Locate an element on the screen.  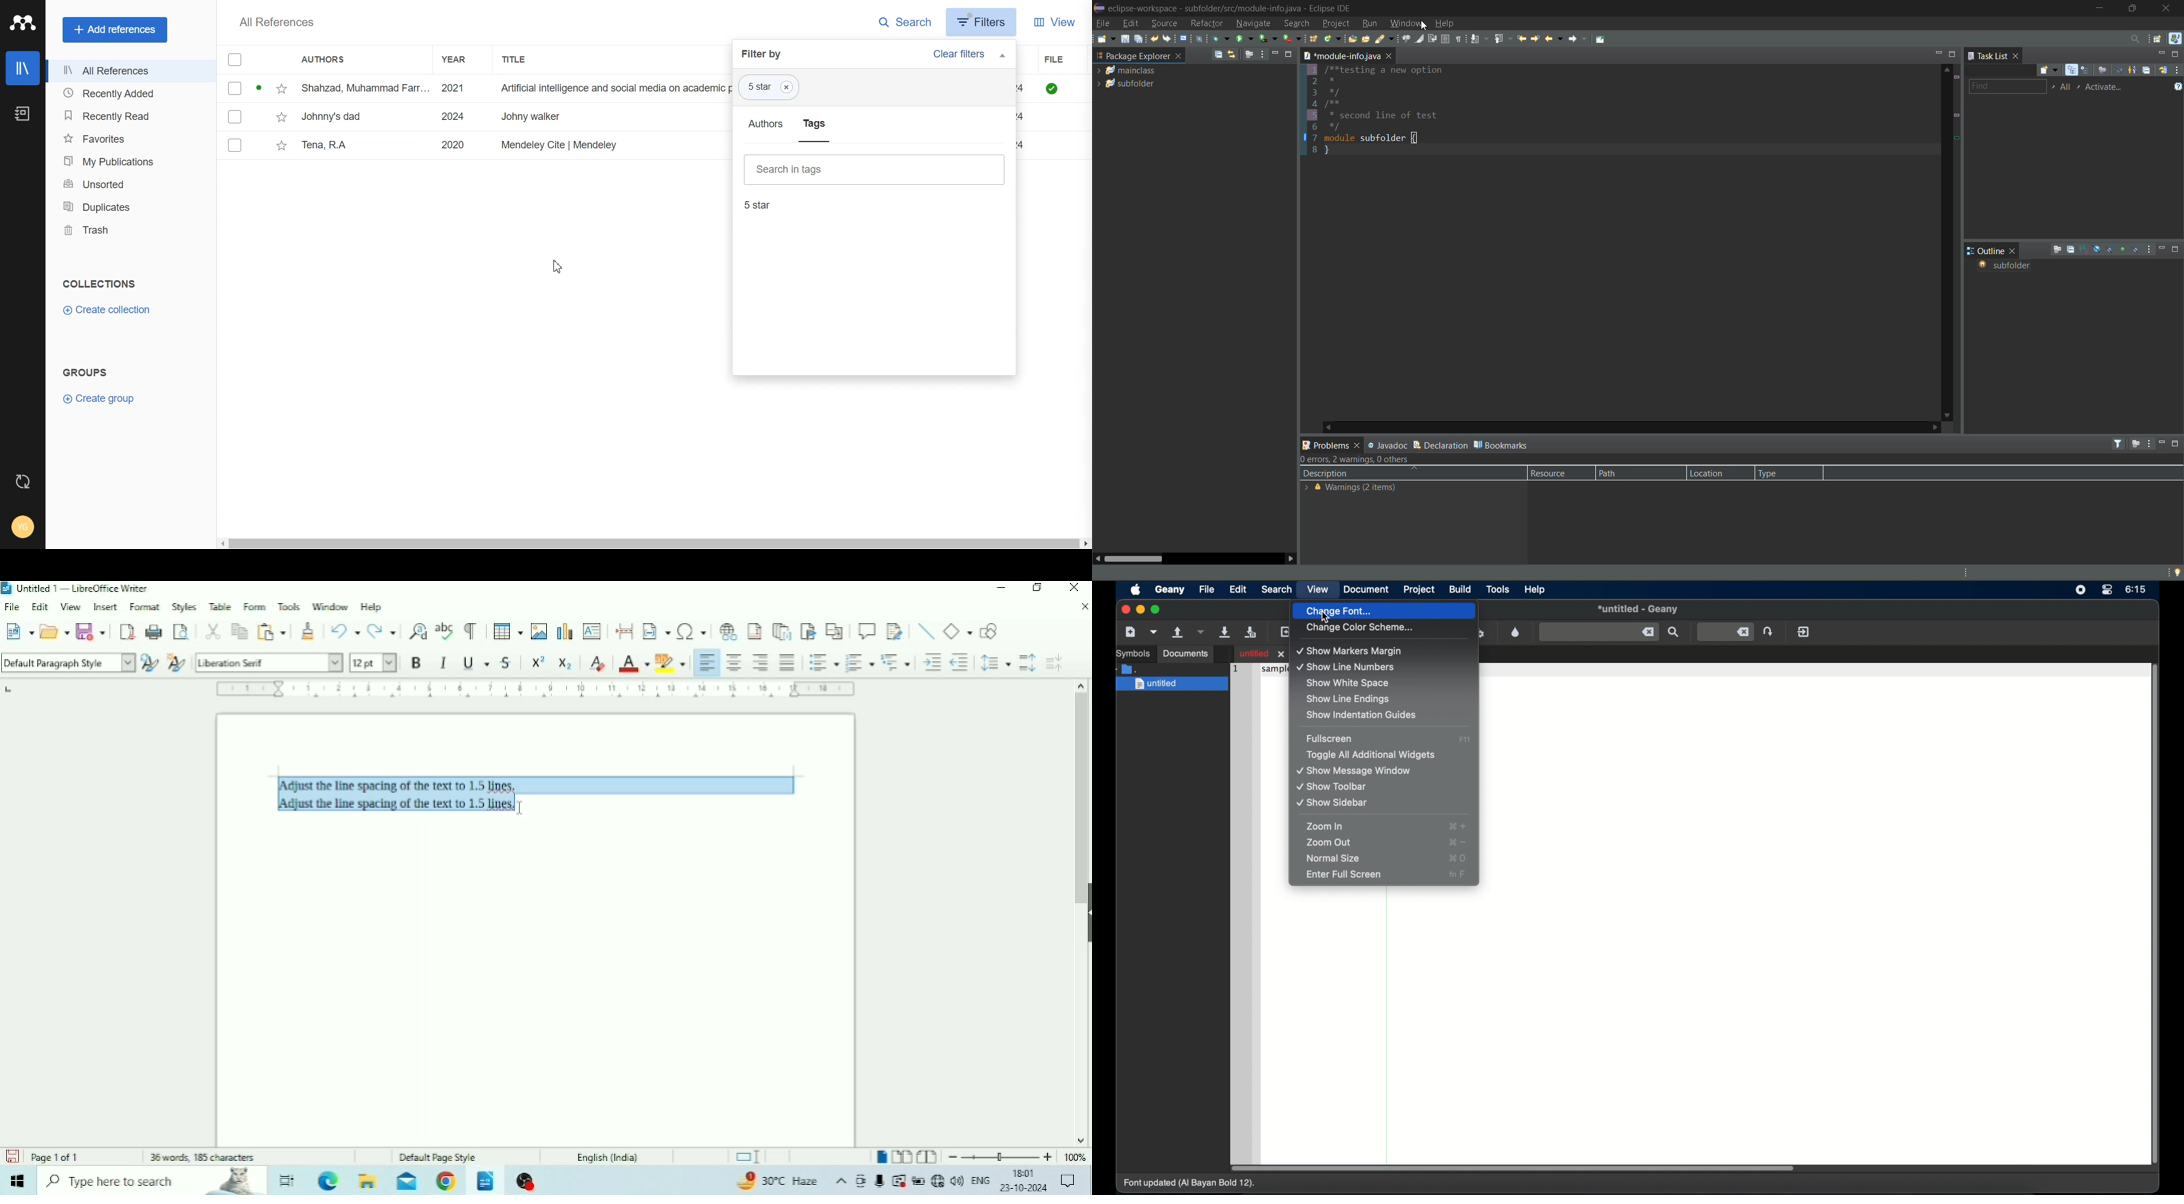
hide non public members is located at coordinates (2123, 249).